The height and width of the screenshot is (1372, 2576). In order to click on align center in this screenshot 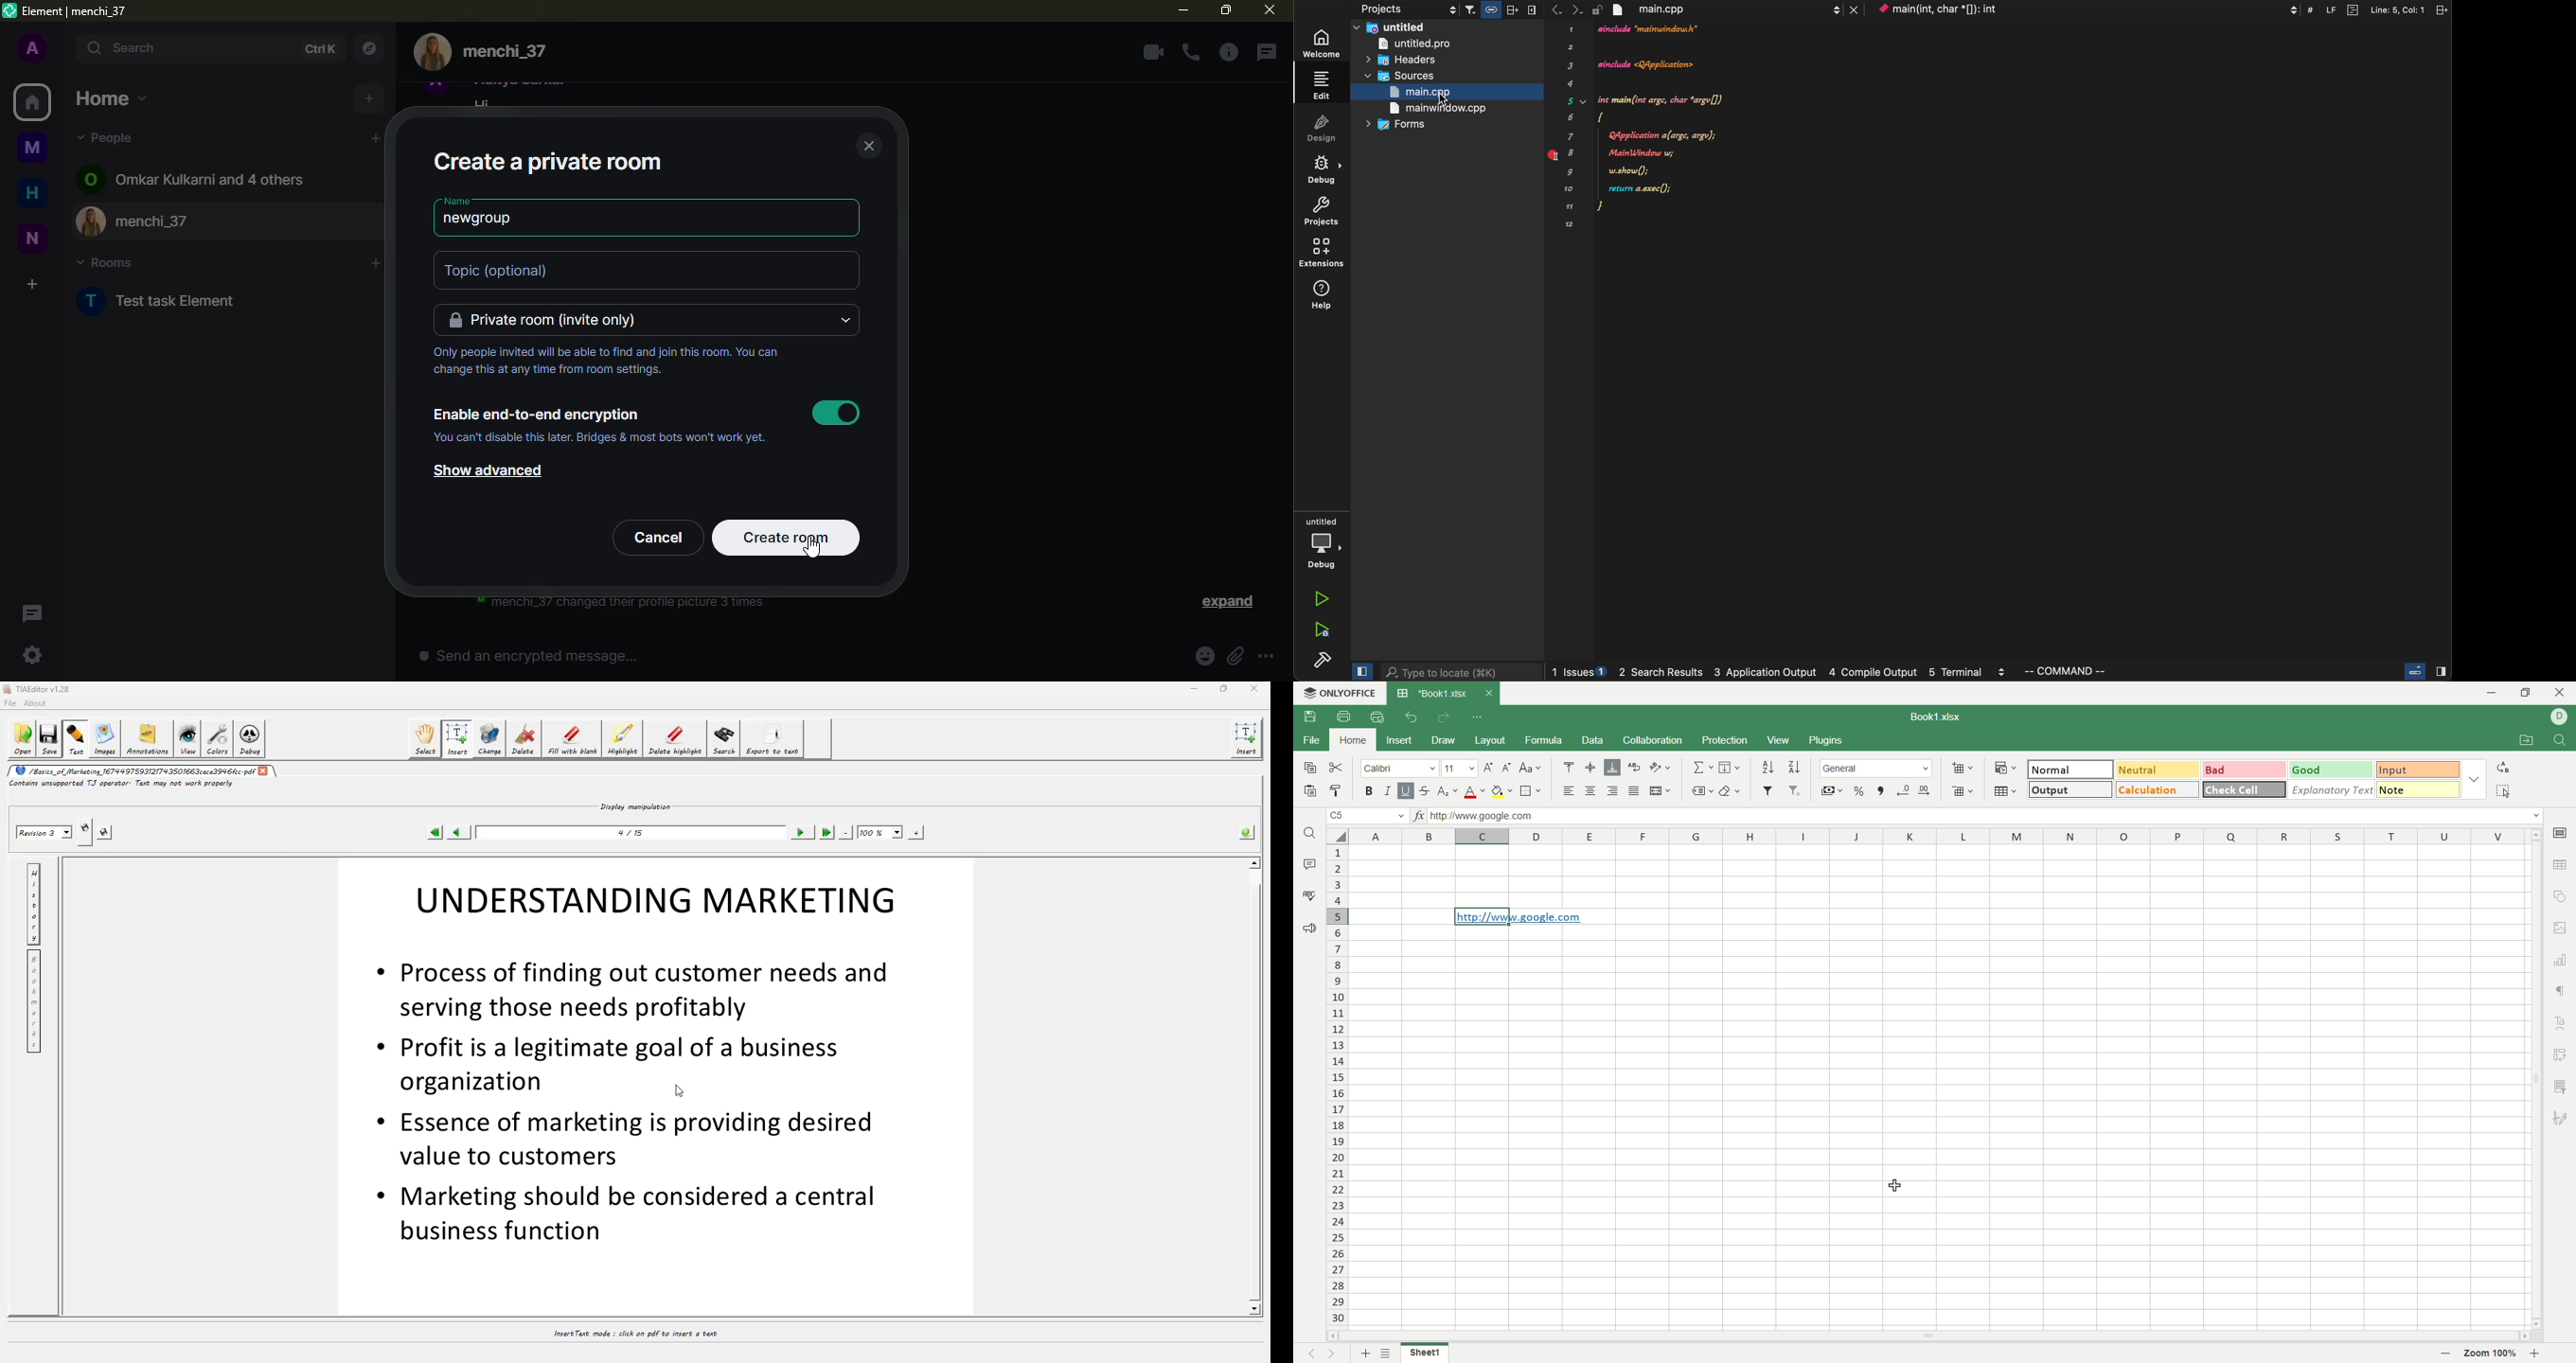, I will do `click(1591, 768)`.